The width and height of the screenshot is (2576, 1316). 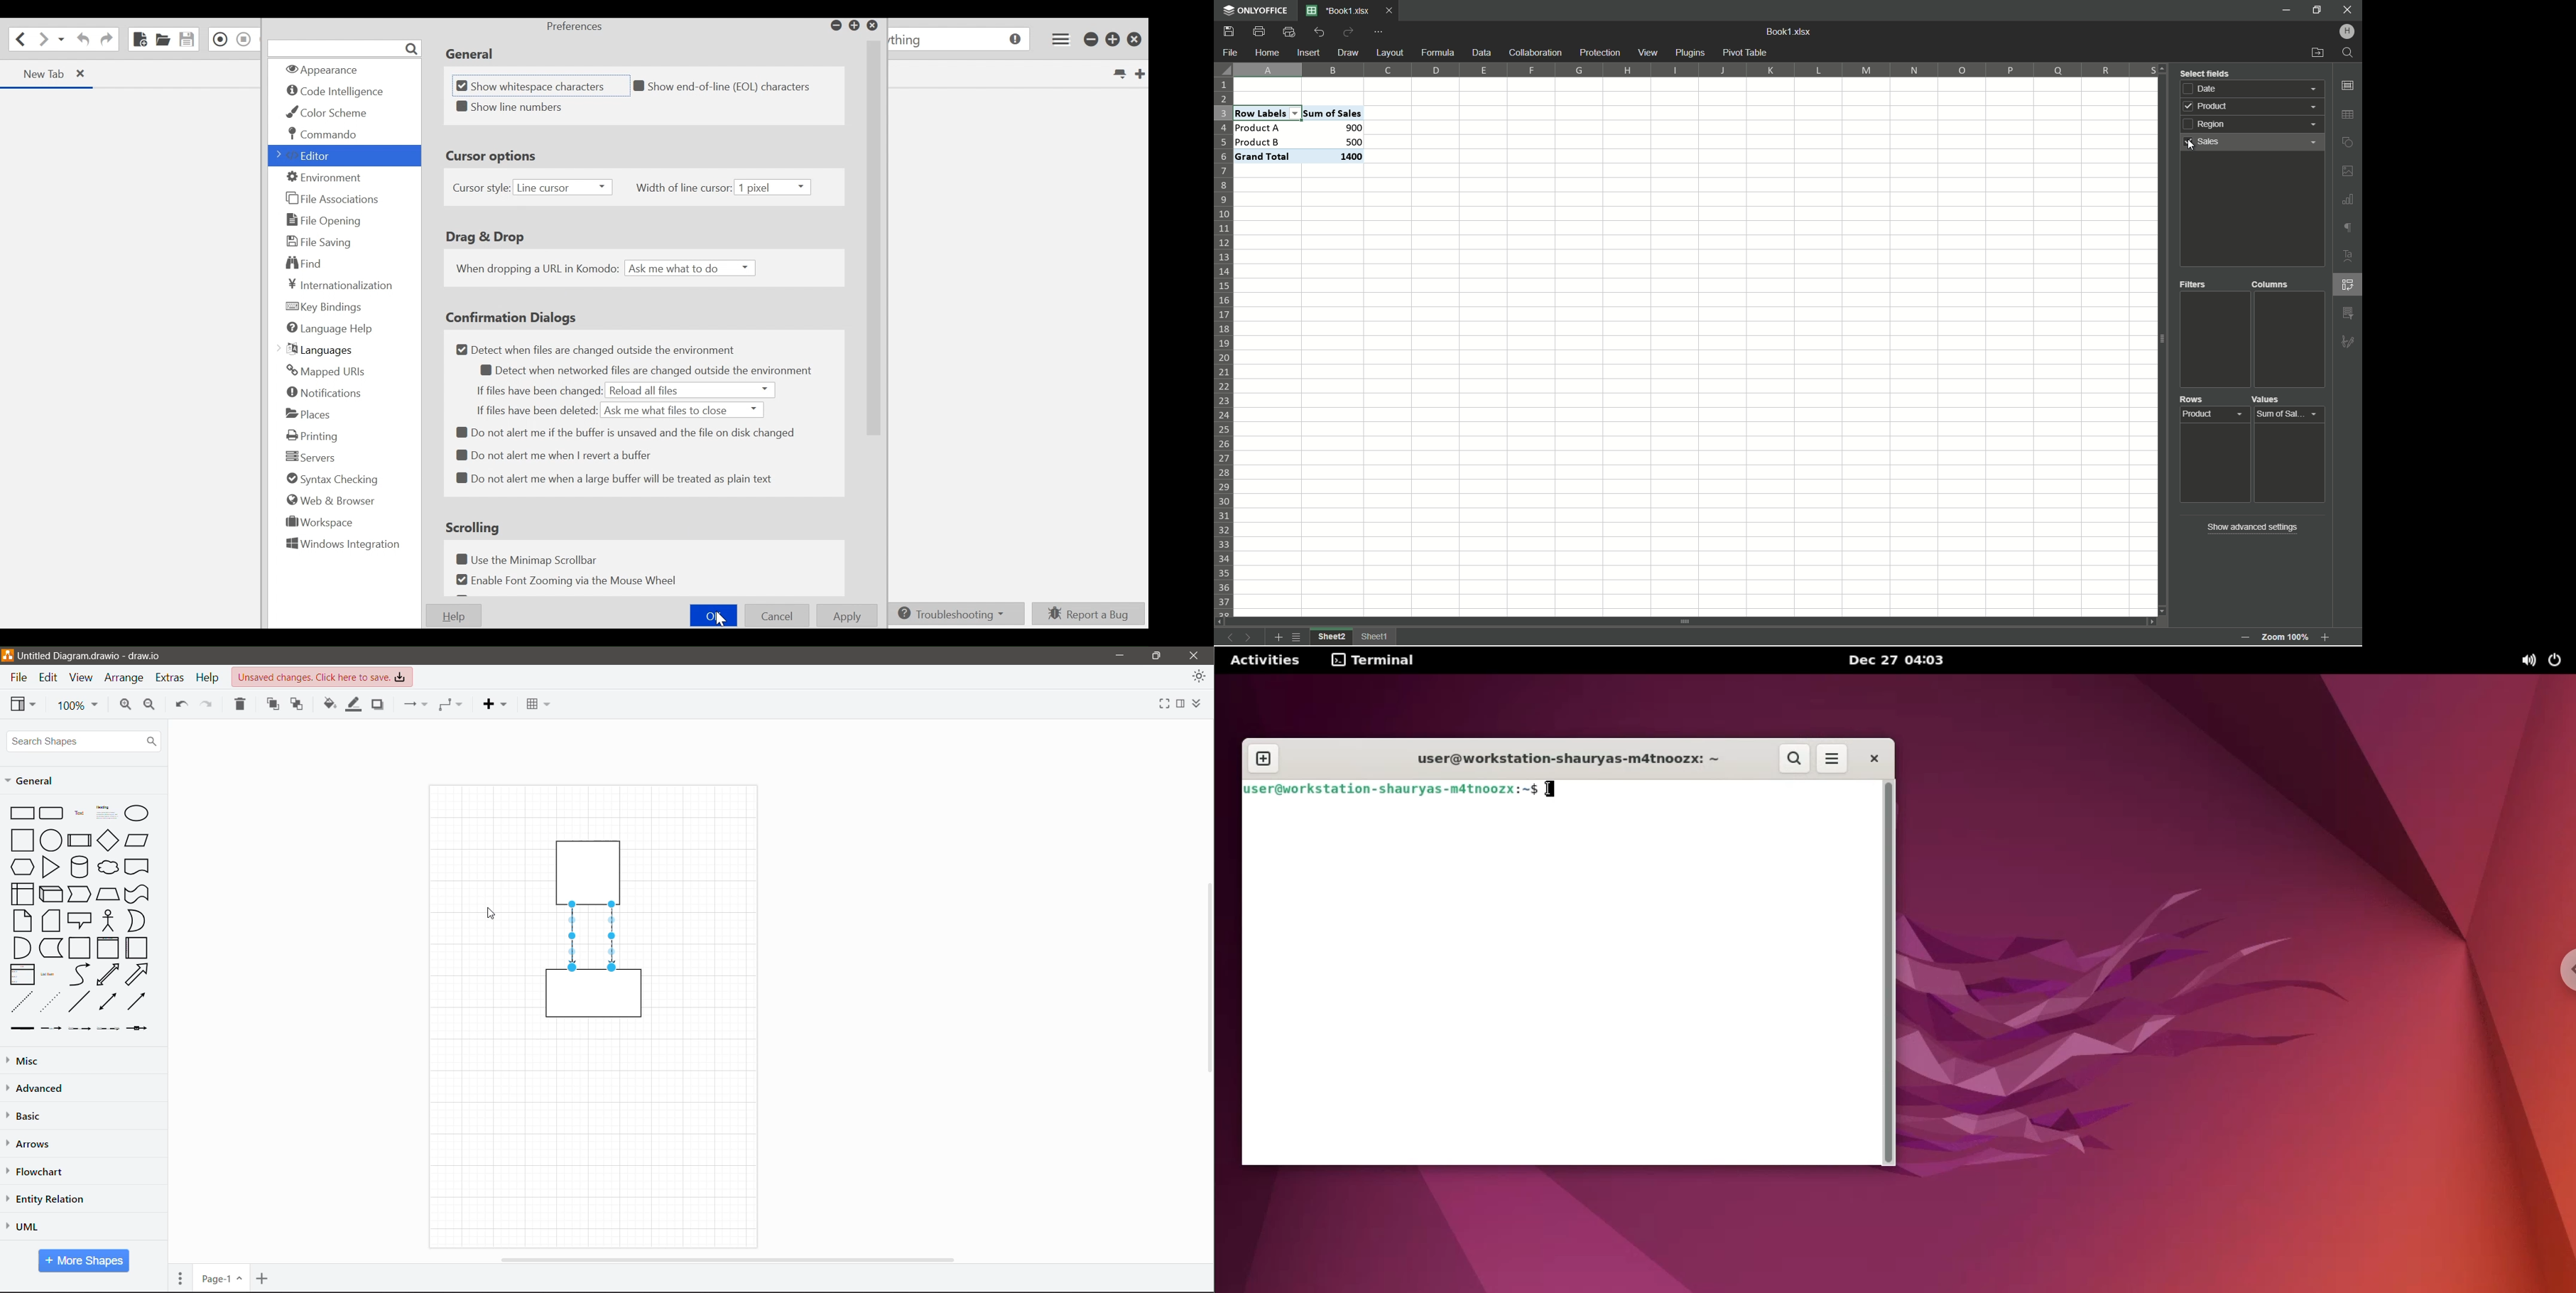 I want to click on Data Storage, so click(x=50, y=948).